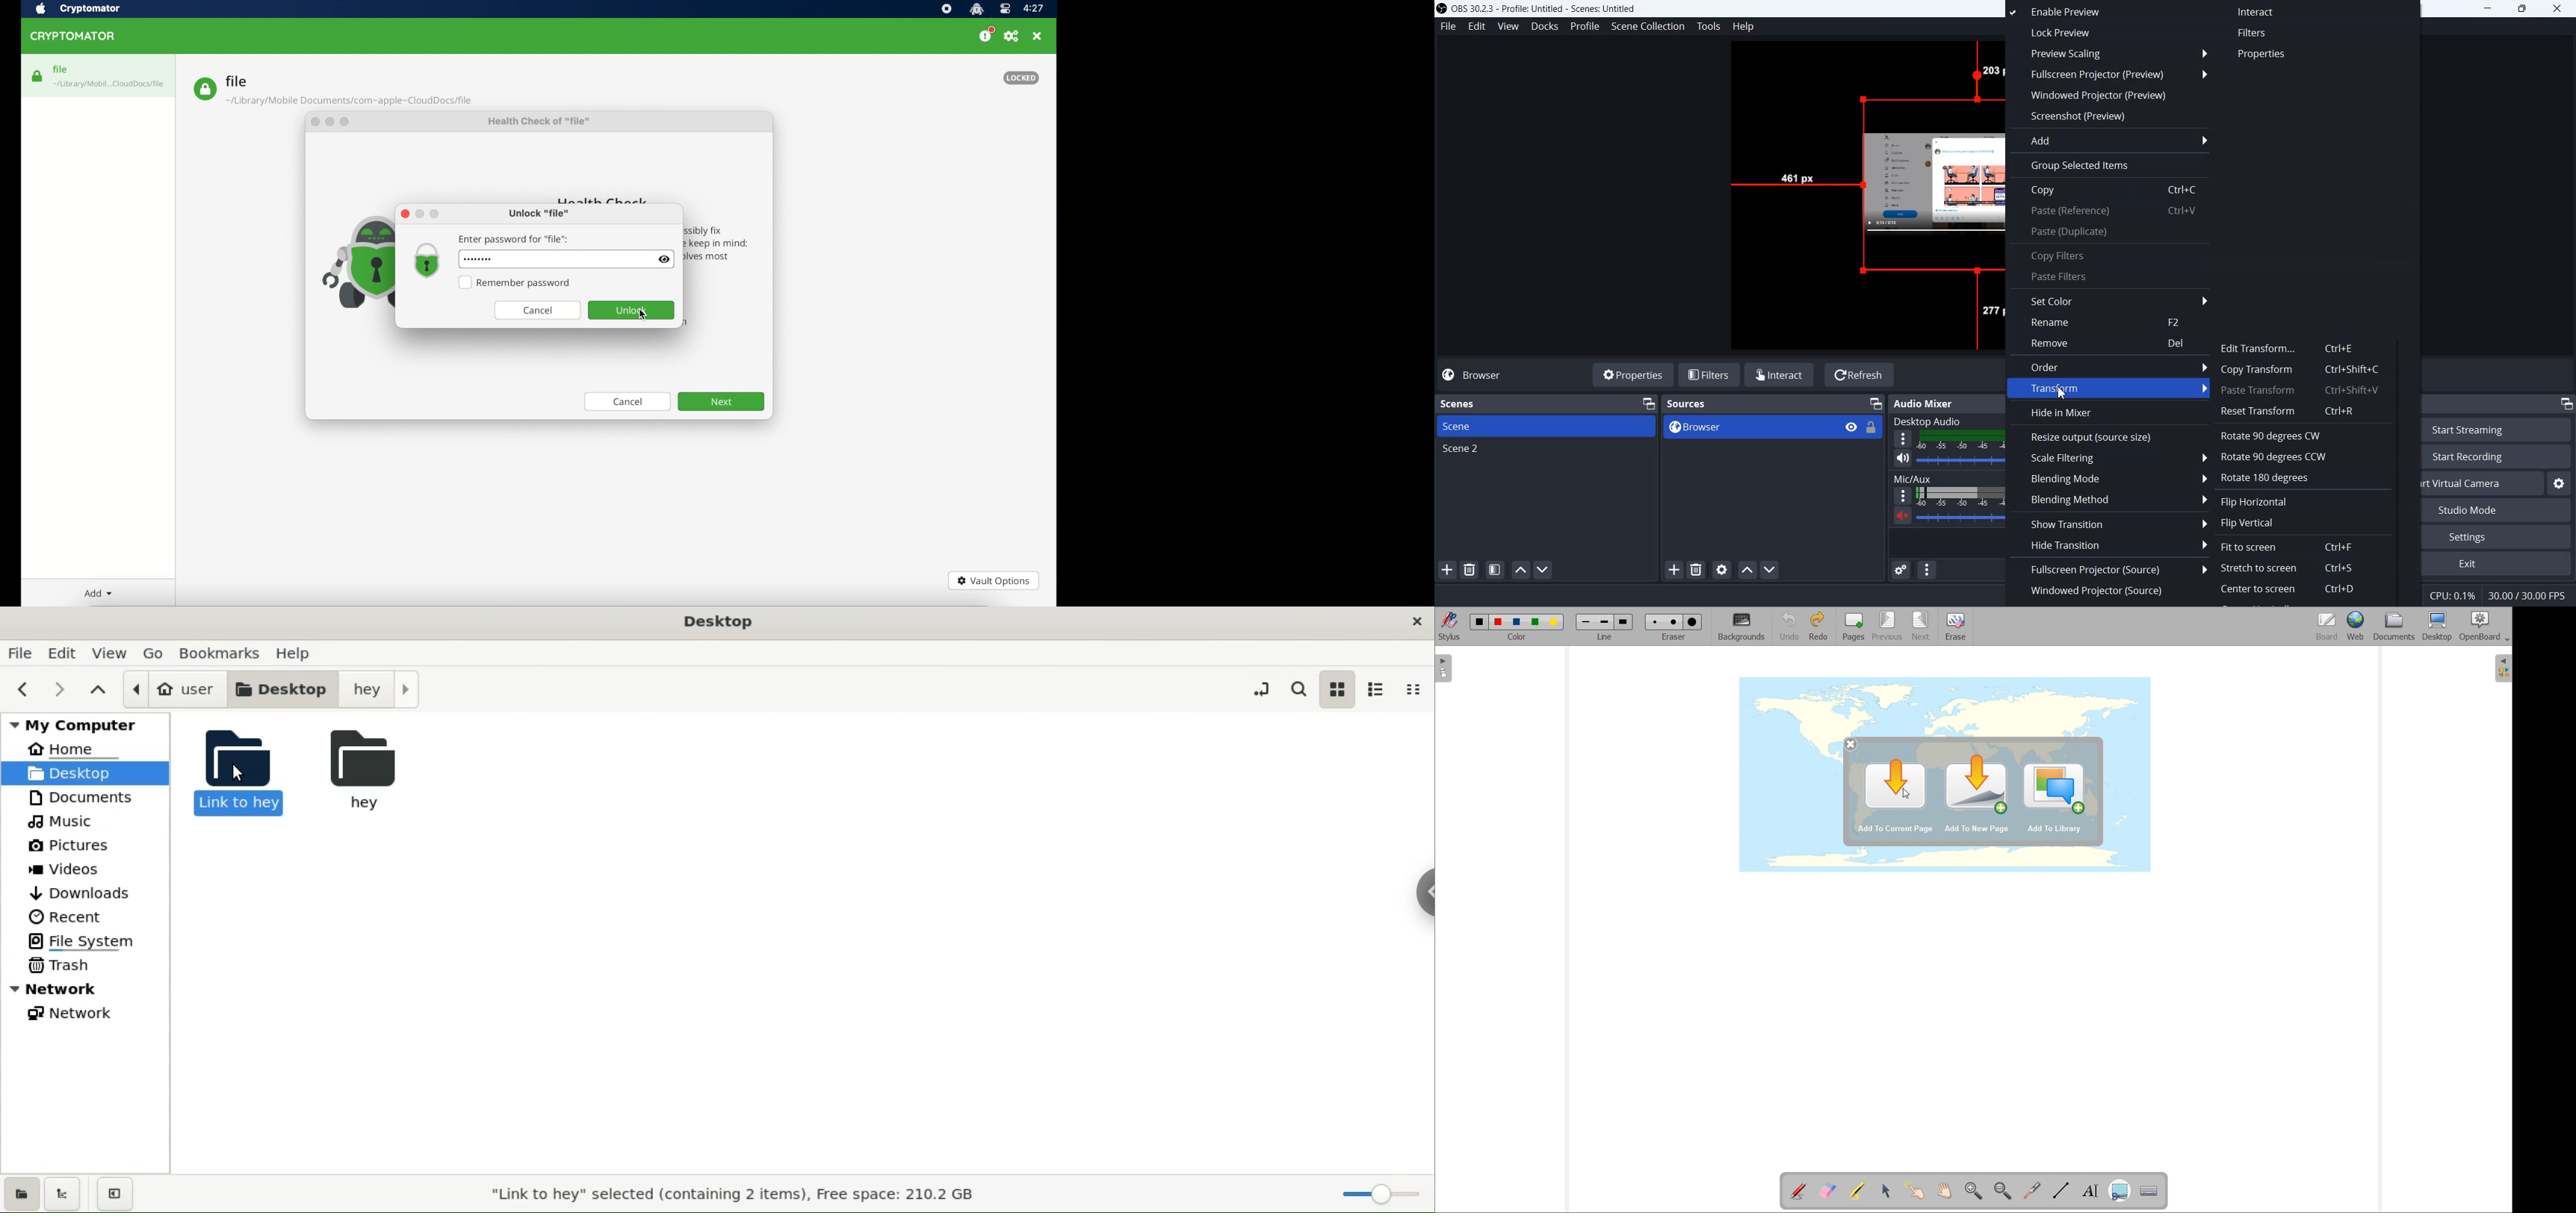 The height and width of the screenshot is (1232, 2576). What do you see at coordinates (2108, 544) in the screenshot?
I see `Hide Transition` at bounding box center [2108, 544].